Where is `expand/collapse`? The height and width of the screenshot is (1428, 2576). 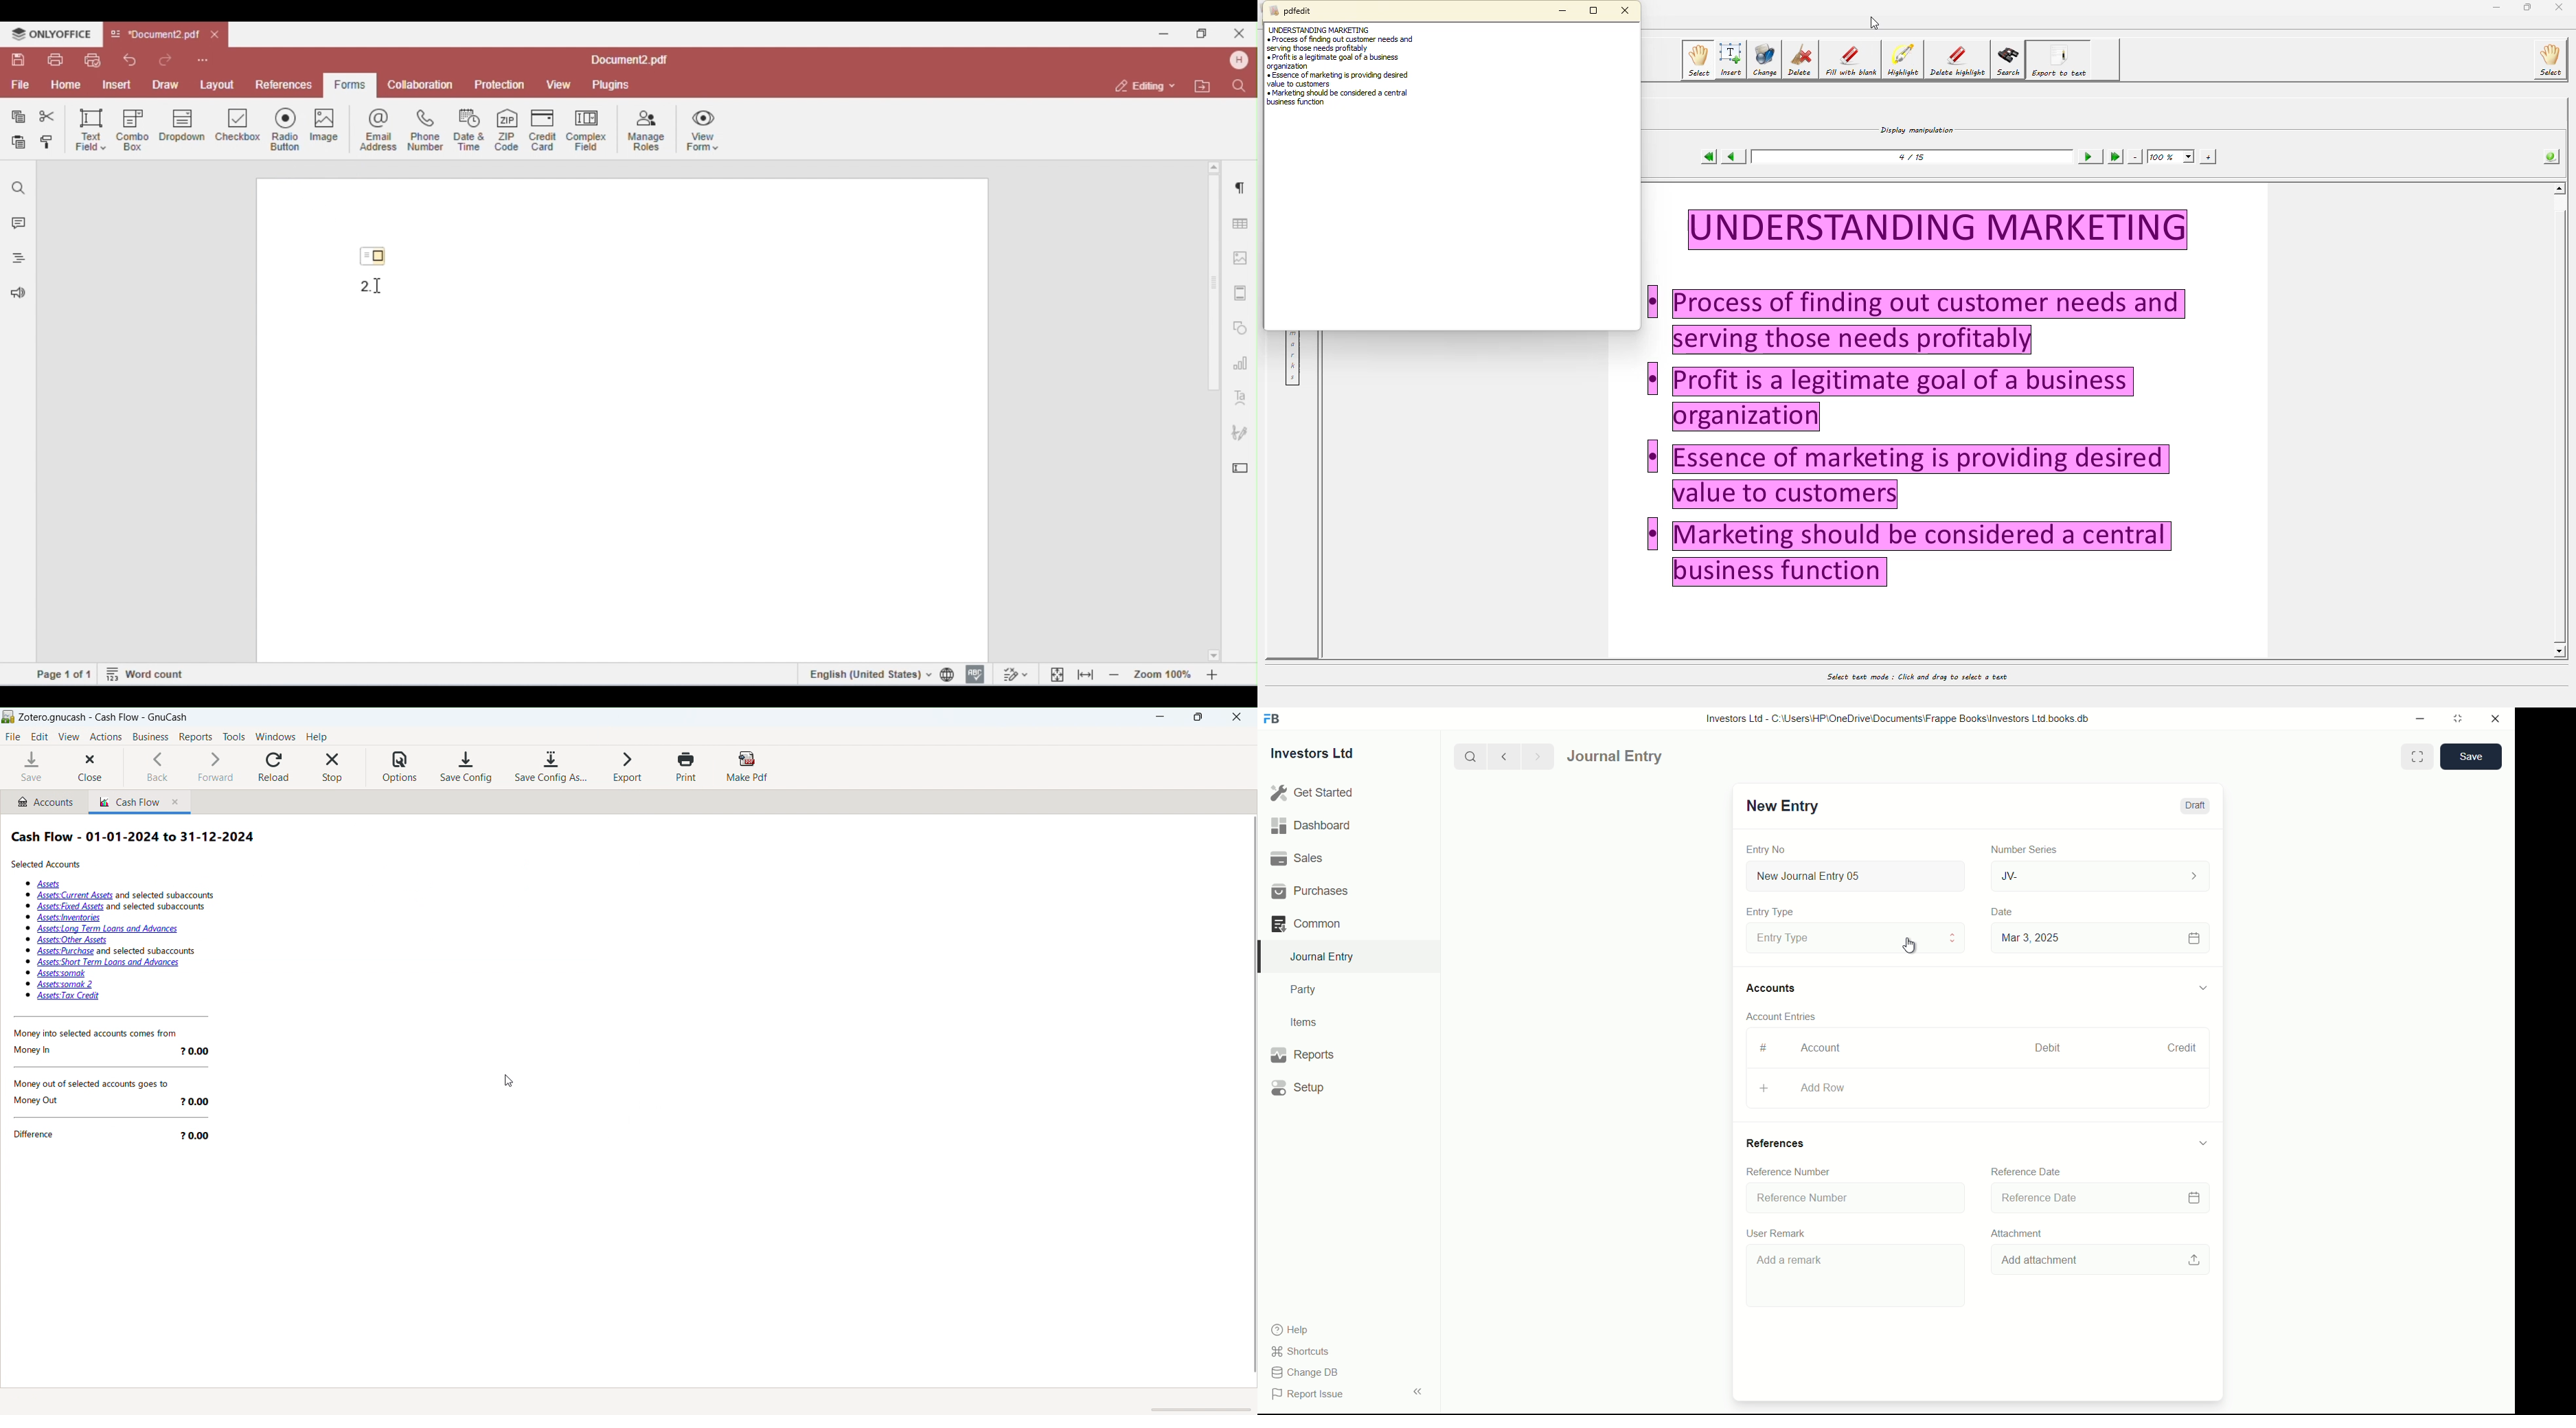 expand/collapse is located at coordinates (2202, 1142).